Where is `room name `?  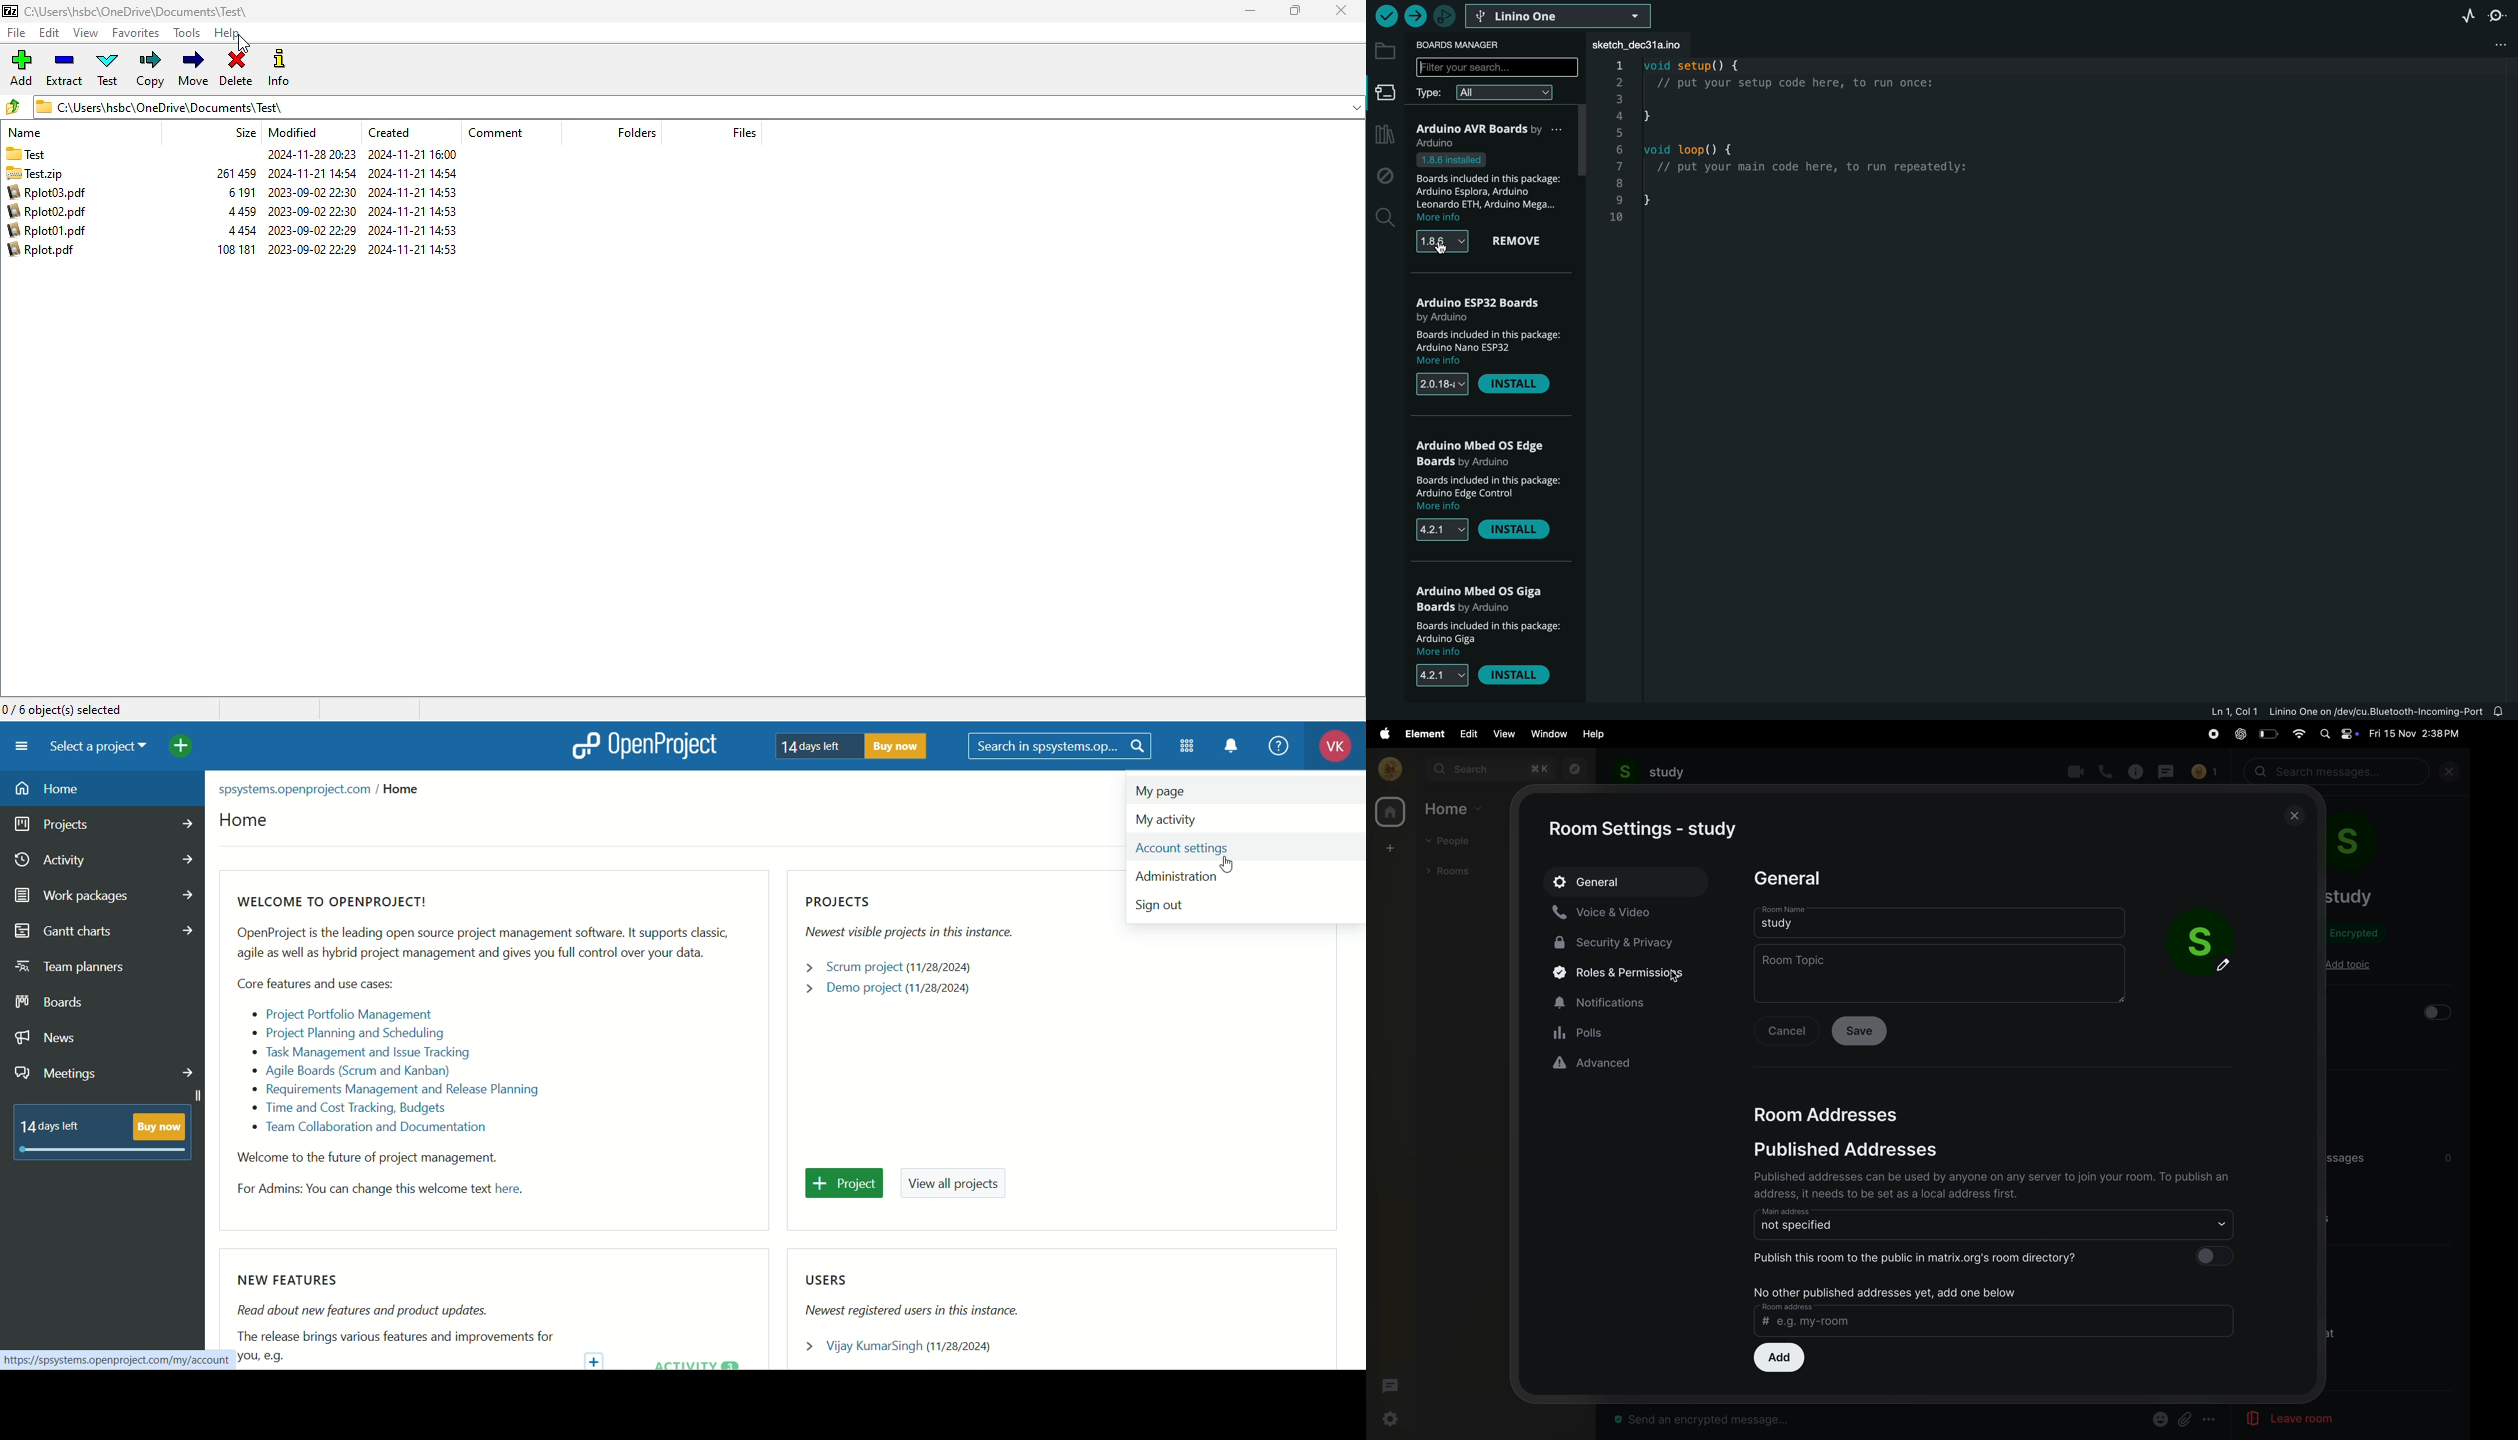 room name  is located at coordinates (2349, 896).